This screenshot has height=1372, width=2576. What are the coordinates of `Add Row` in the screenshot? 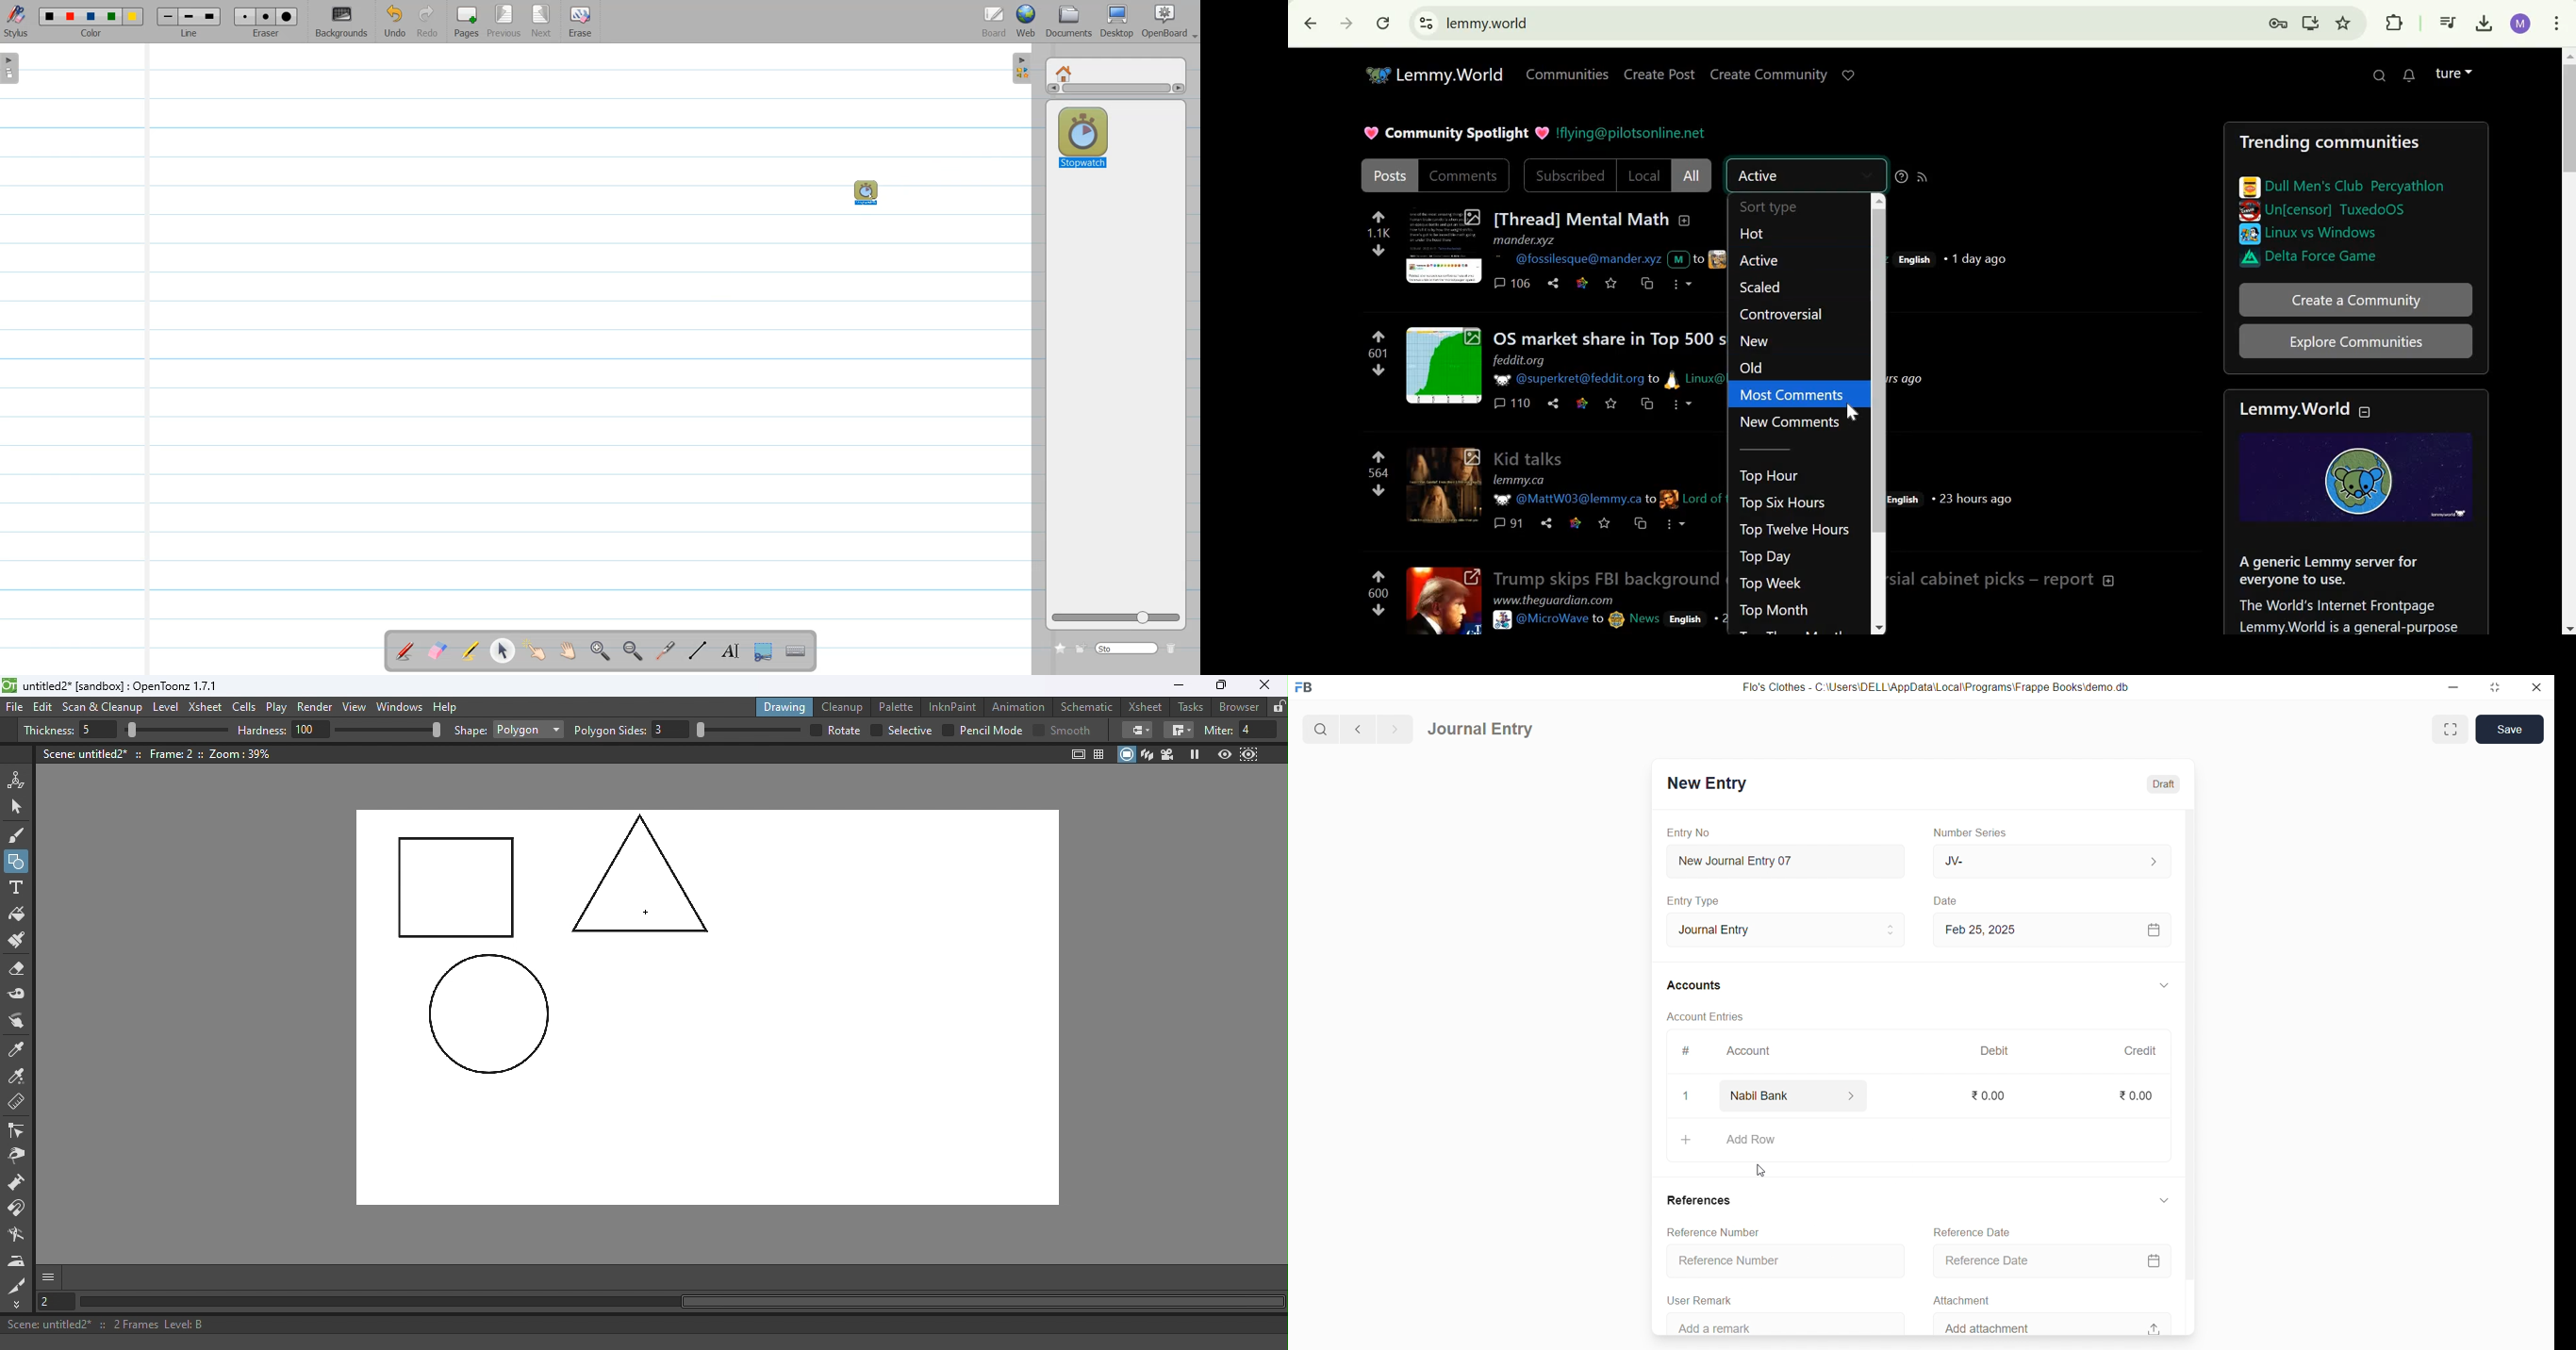 It's located at (1920, 1142).